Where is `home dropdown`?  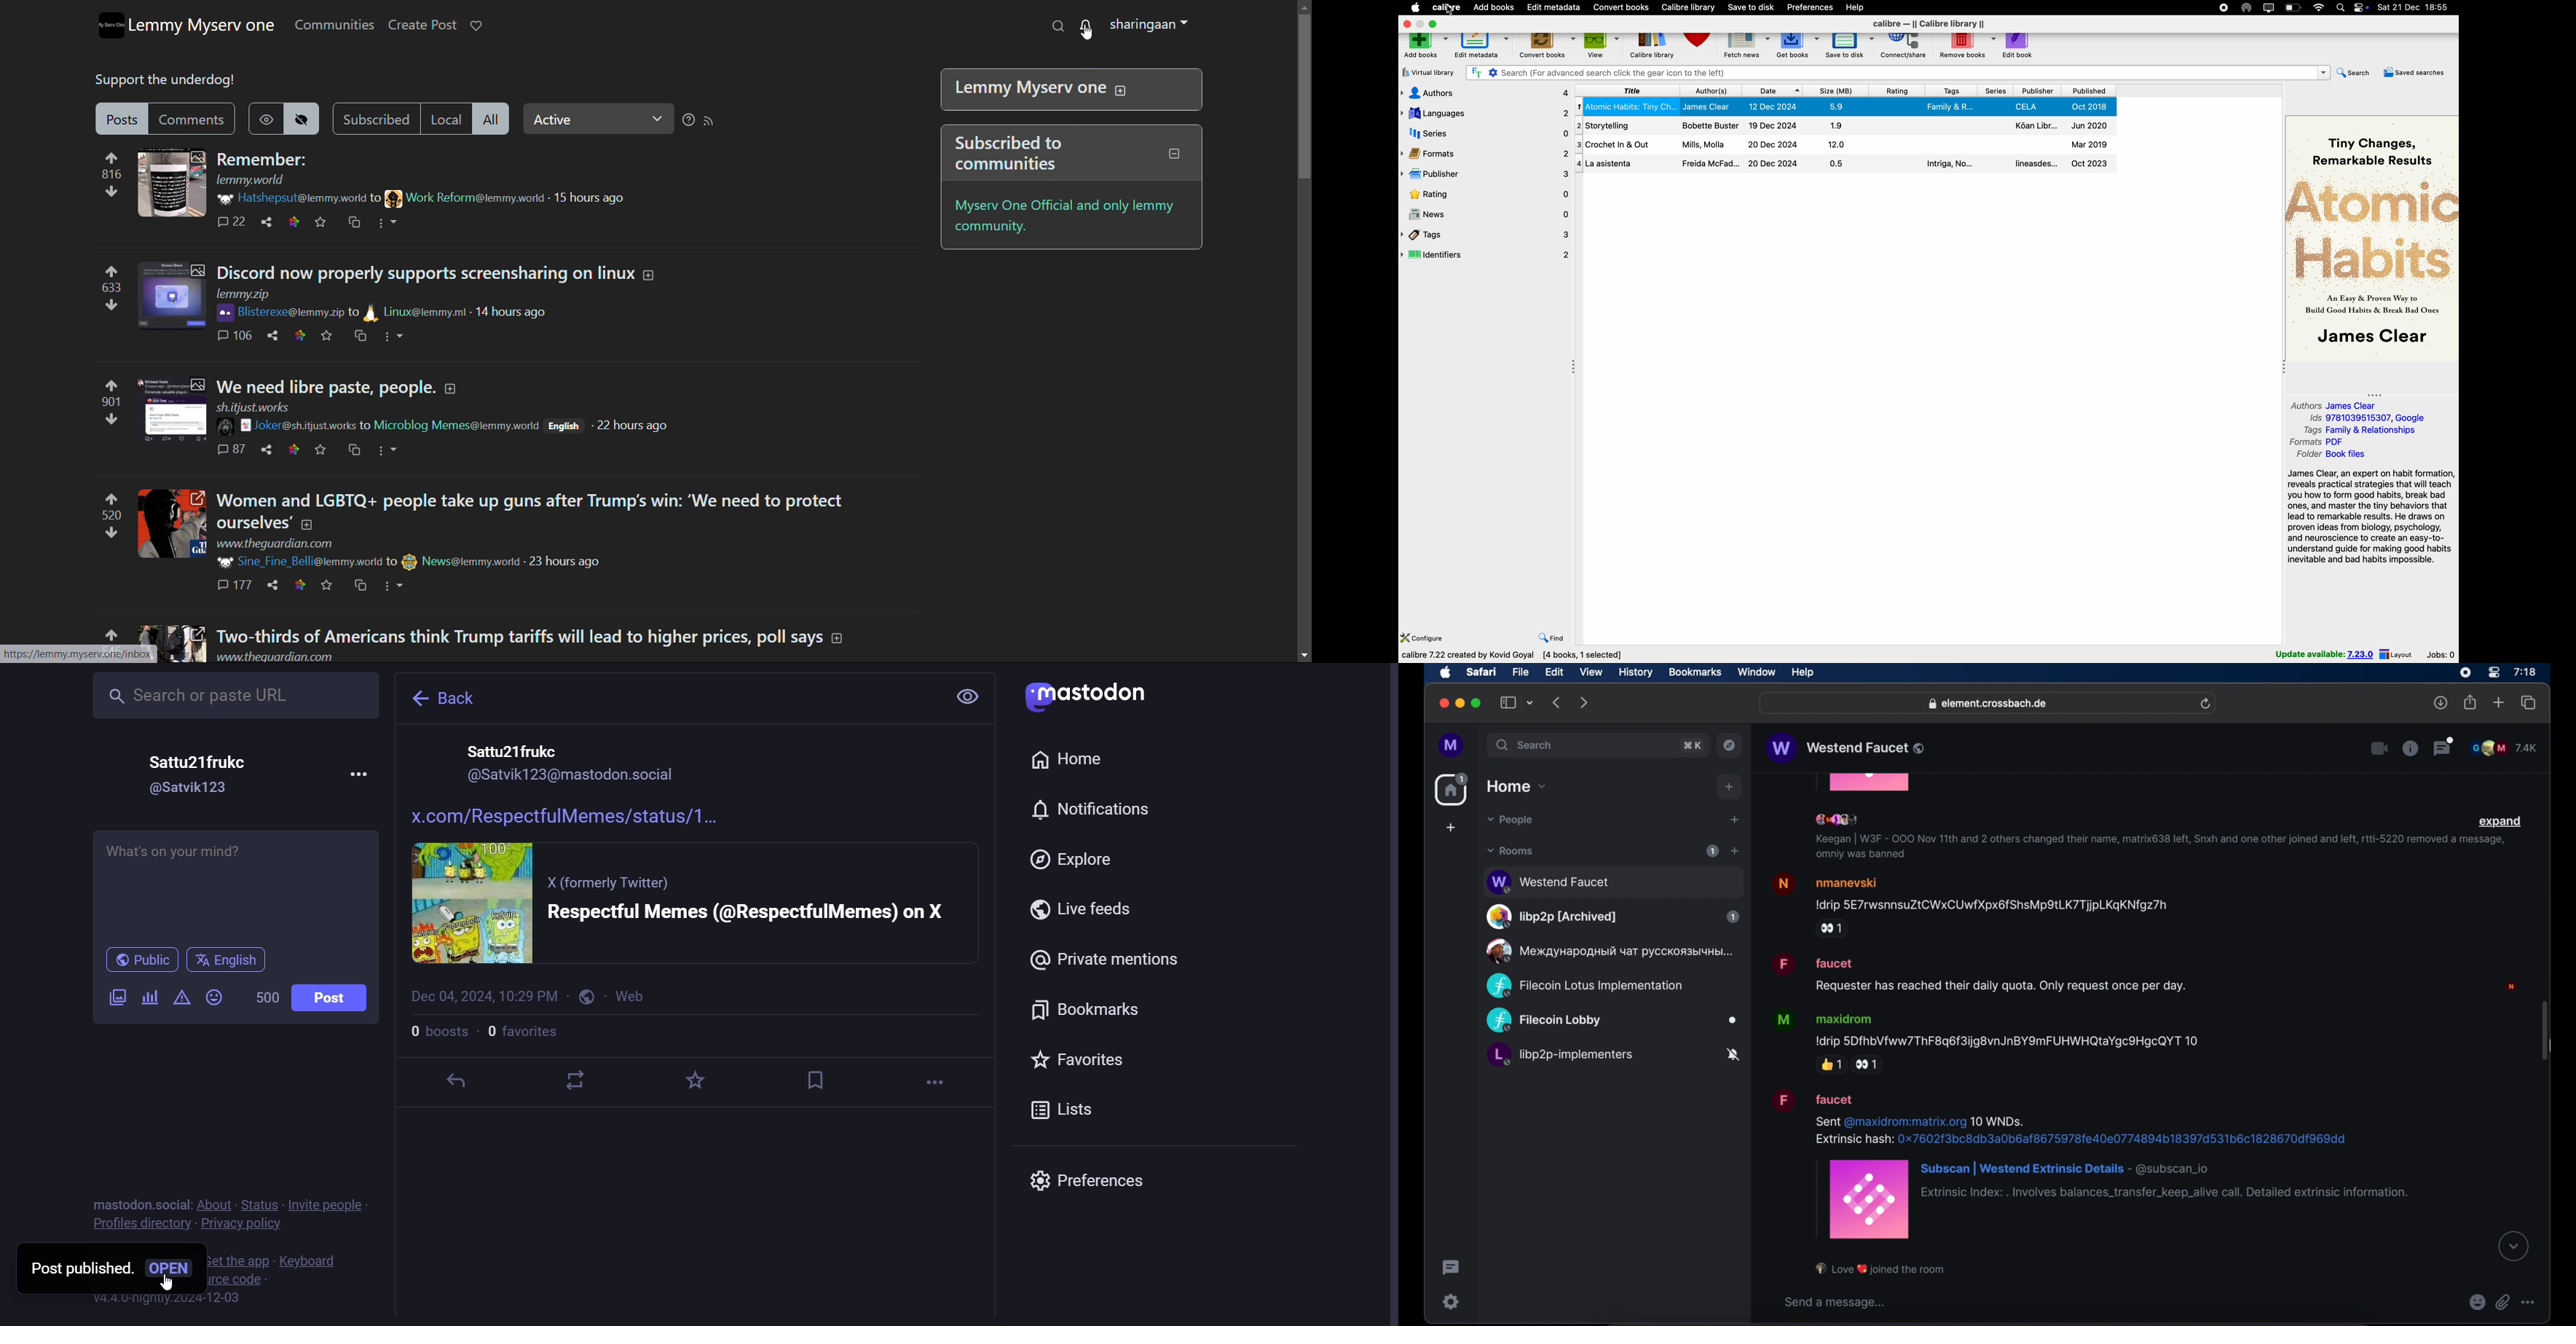 home dropdown is located at coordinates (1516, 786).